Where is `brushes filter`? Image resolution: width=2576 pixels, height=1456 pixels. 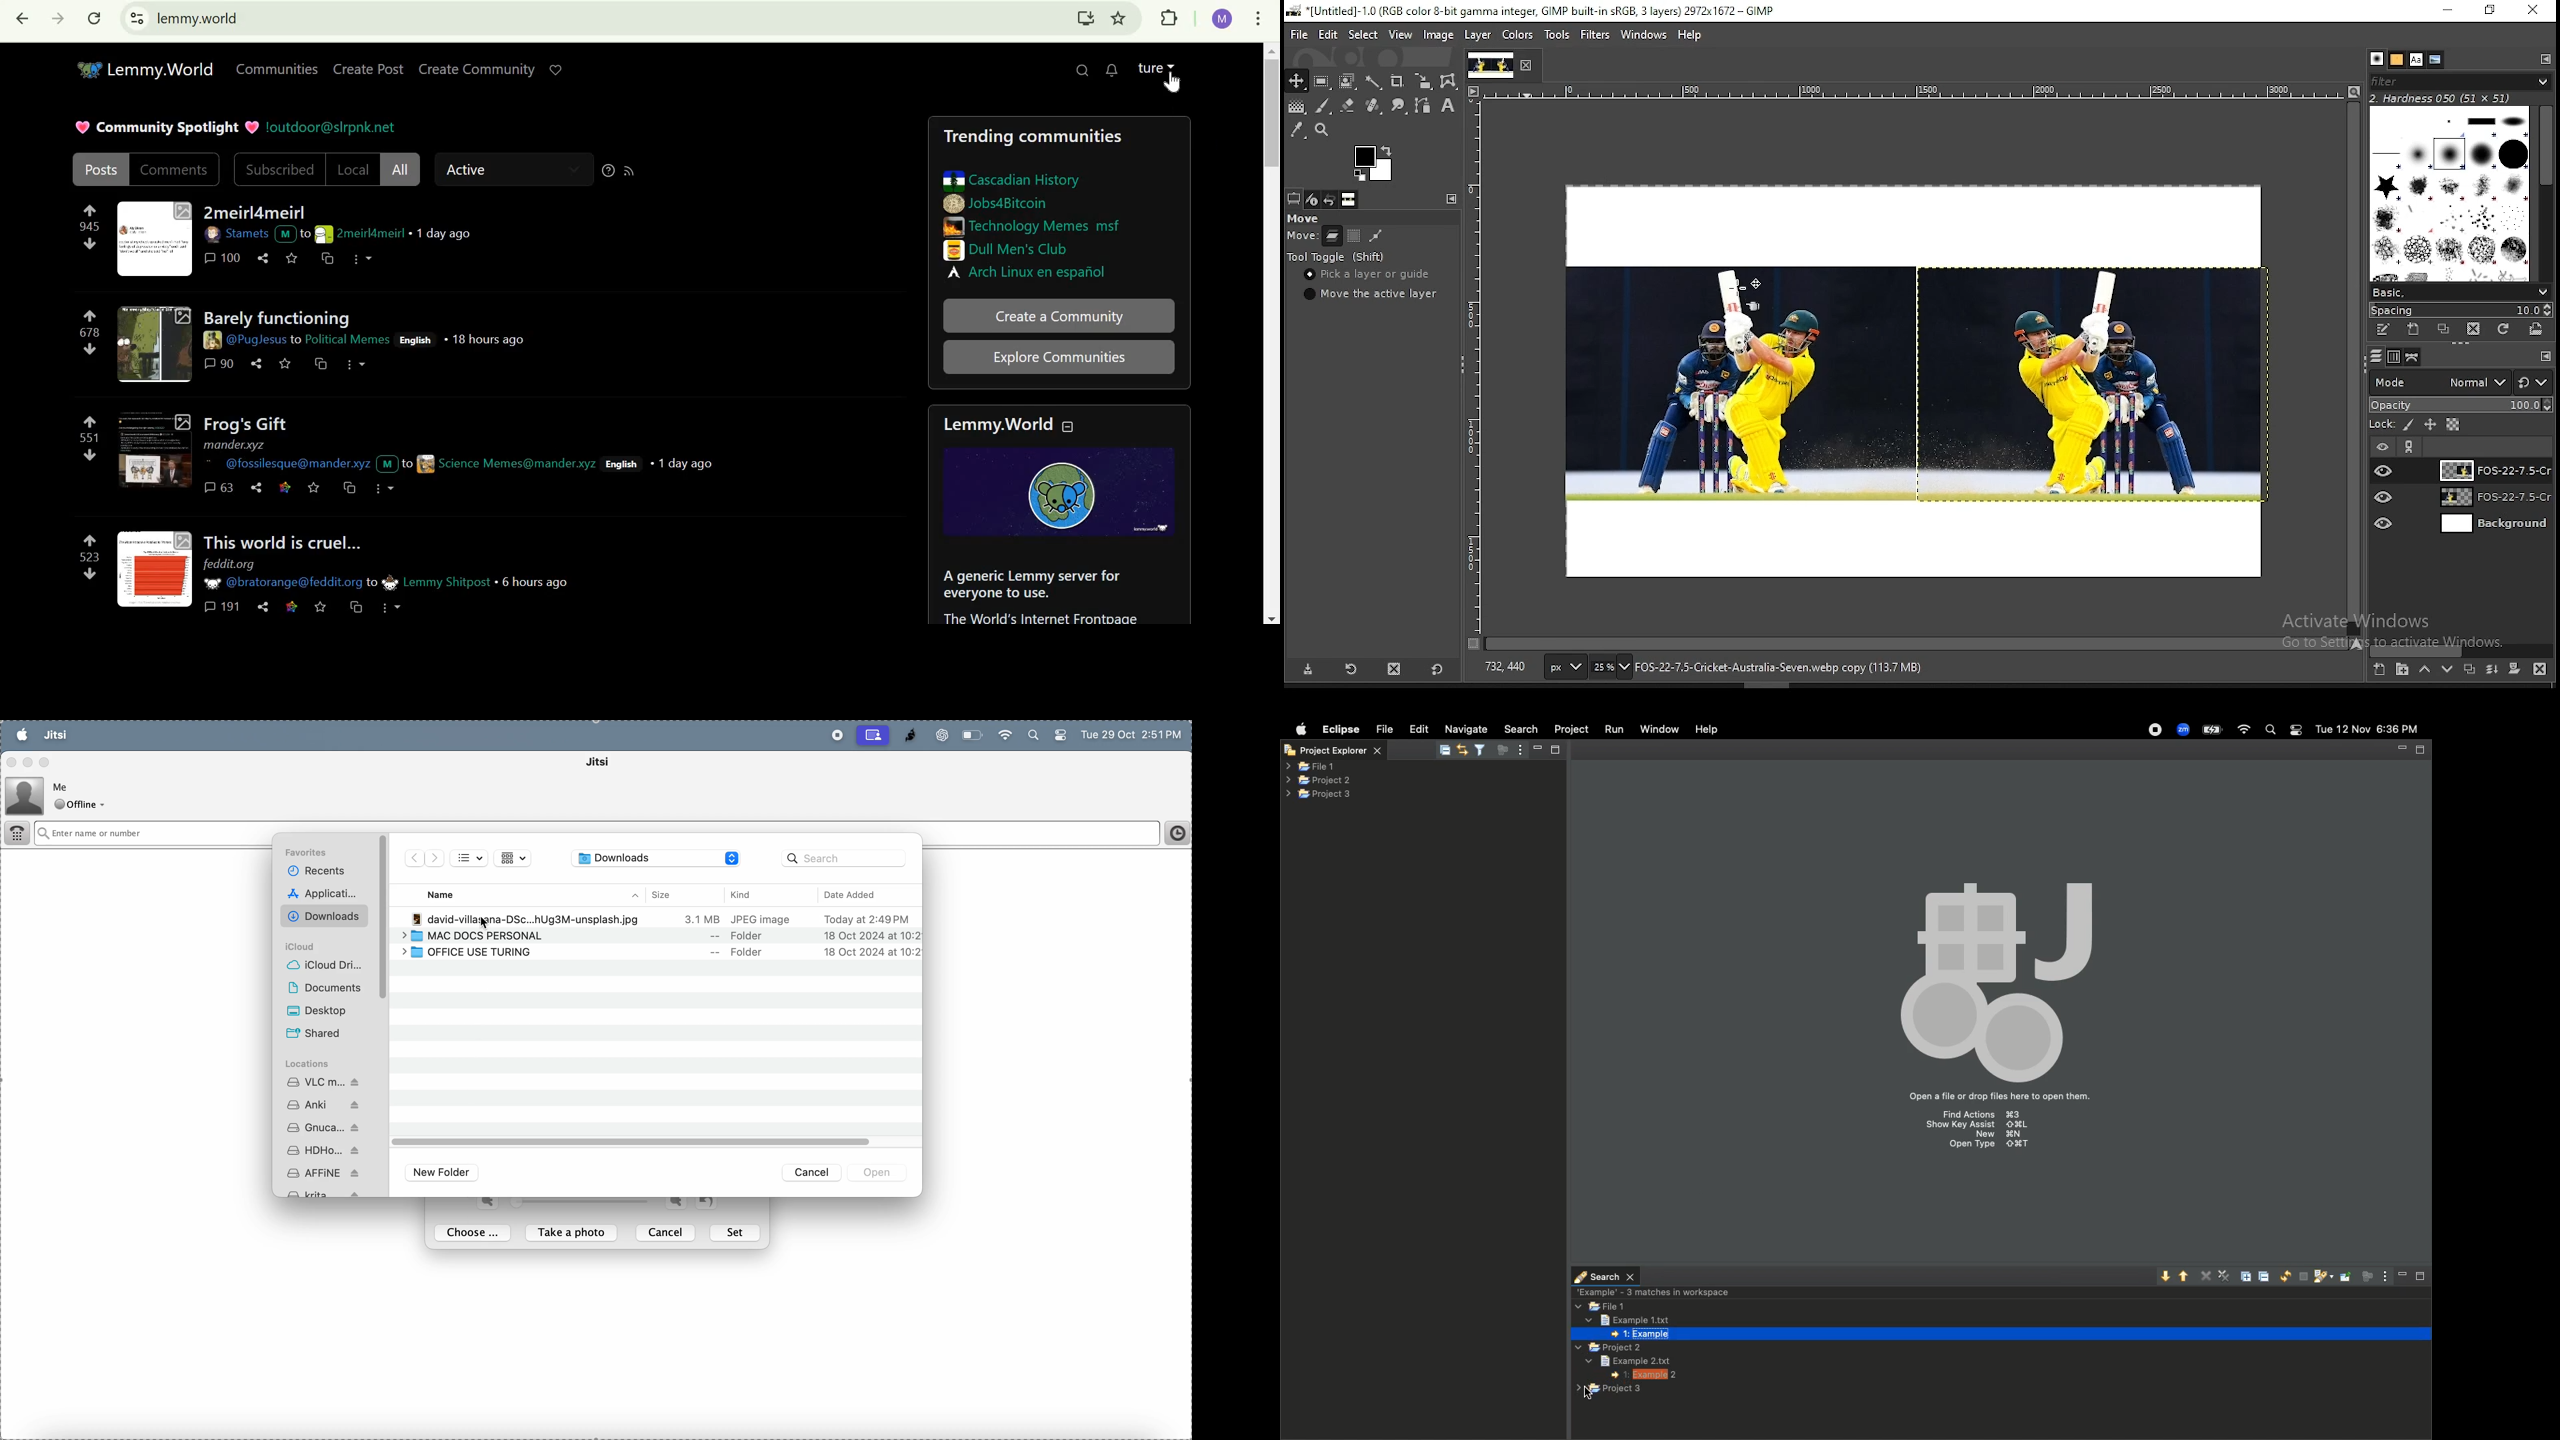 brushes filter is located at coordinates (2460, 80).